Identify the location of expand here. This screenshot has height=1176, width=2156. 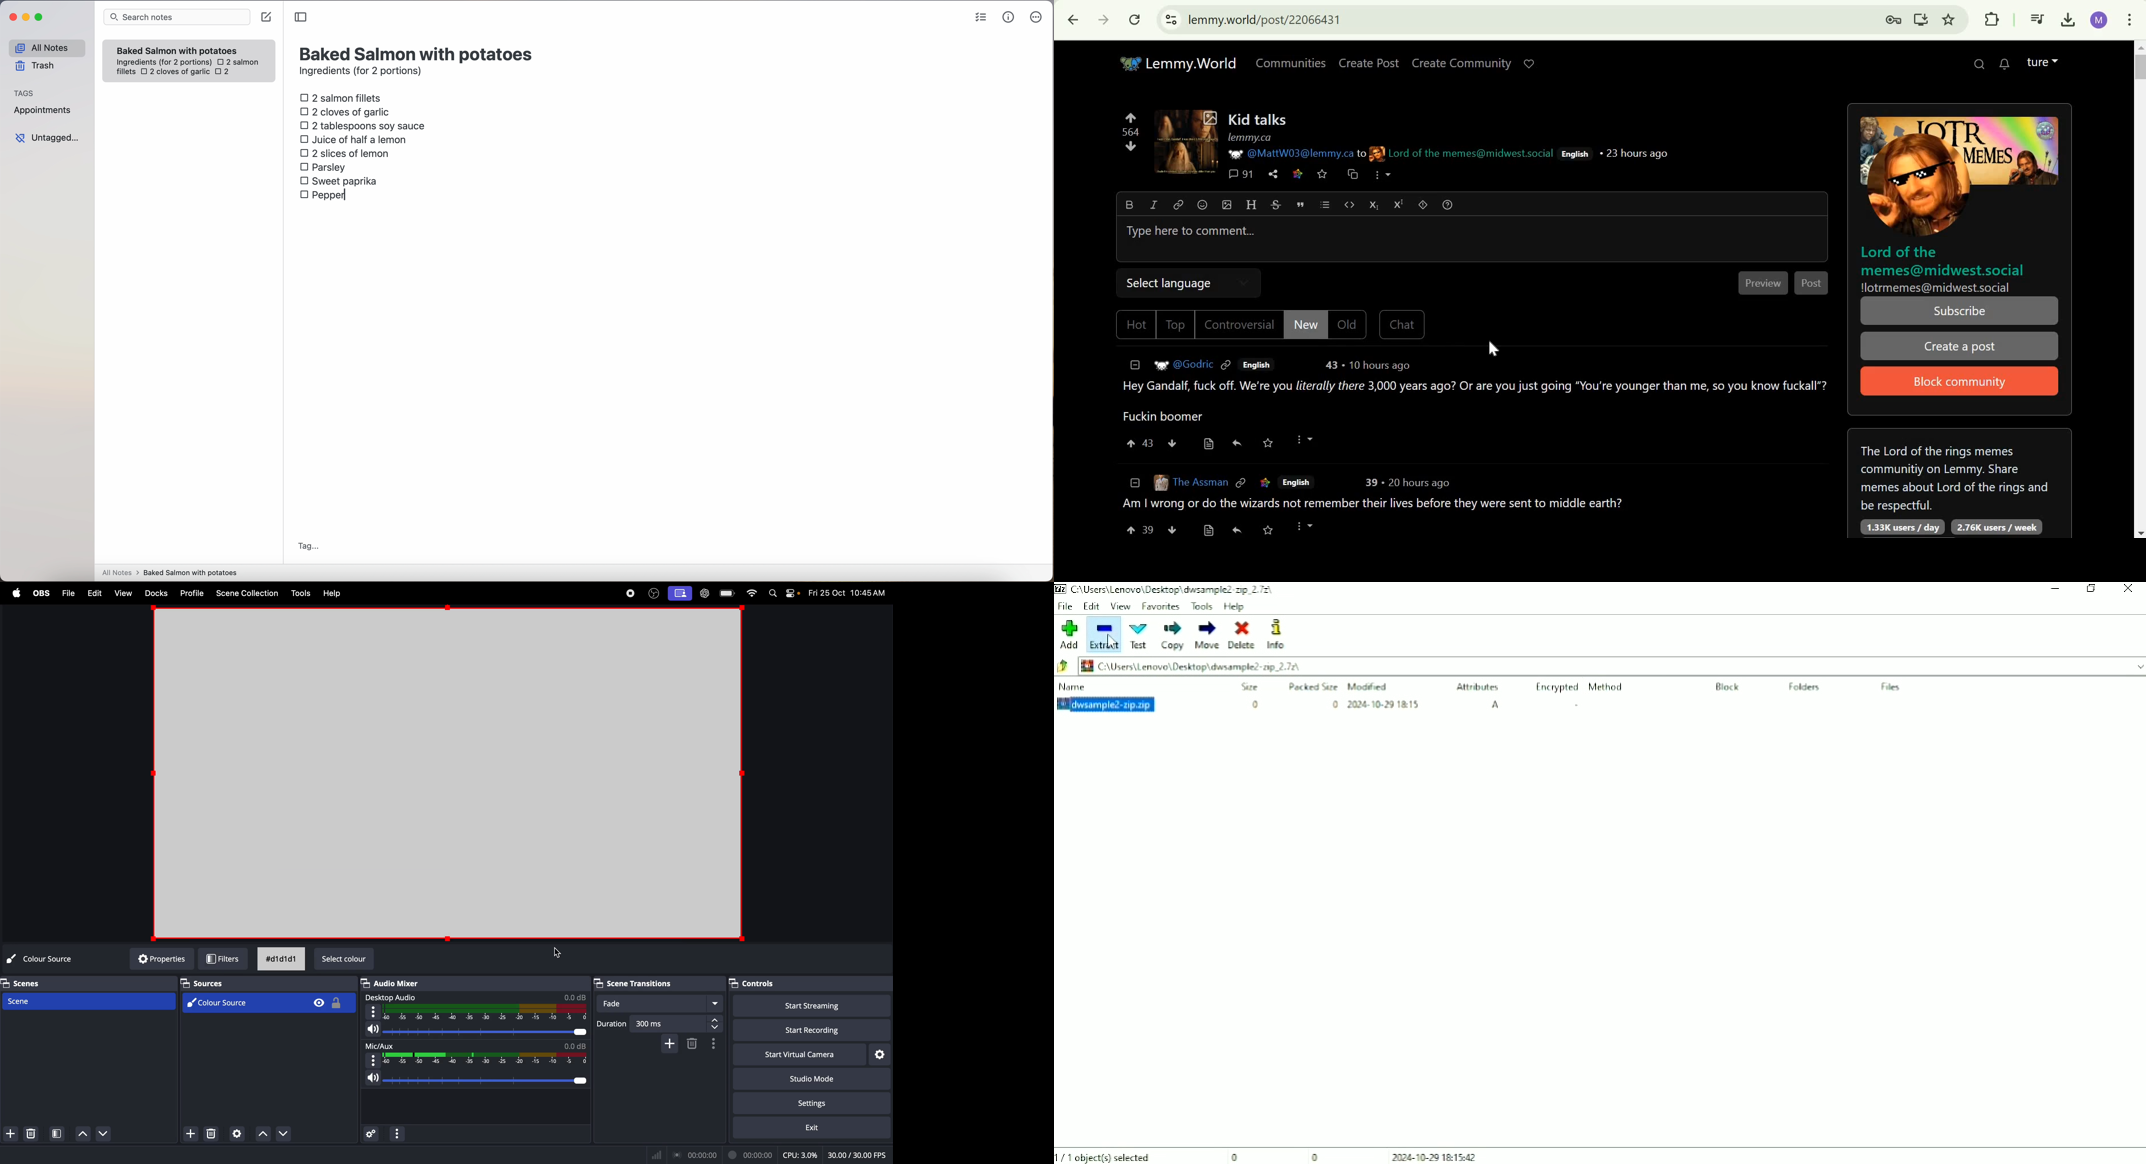
(1189, 141).